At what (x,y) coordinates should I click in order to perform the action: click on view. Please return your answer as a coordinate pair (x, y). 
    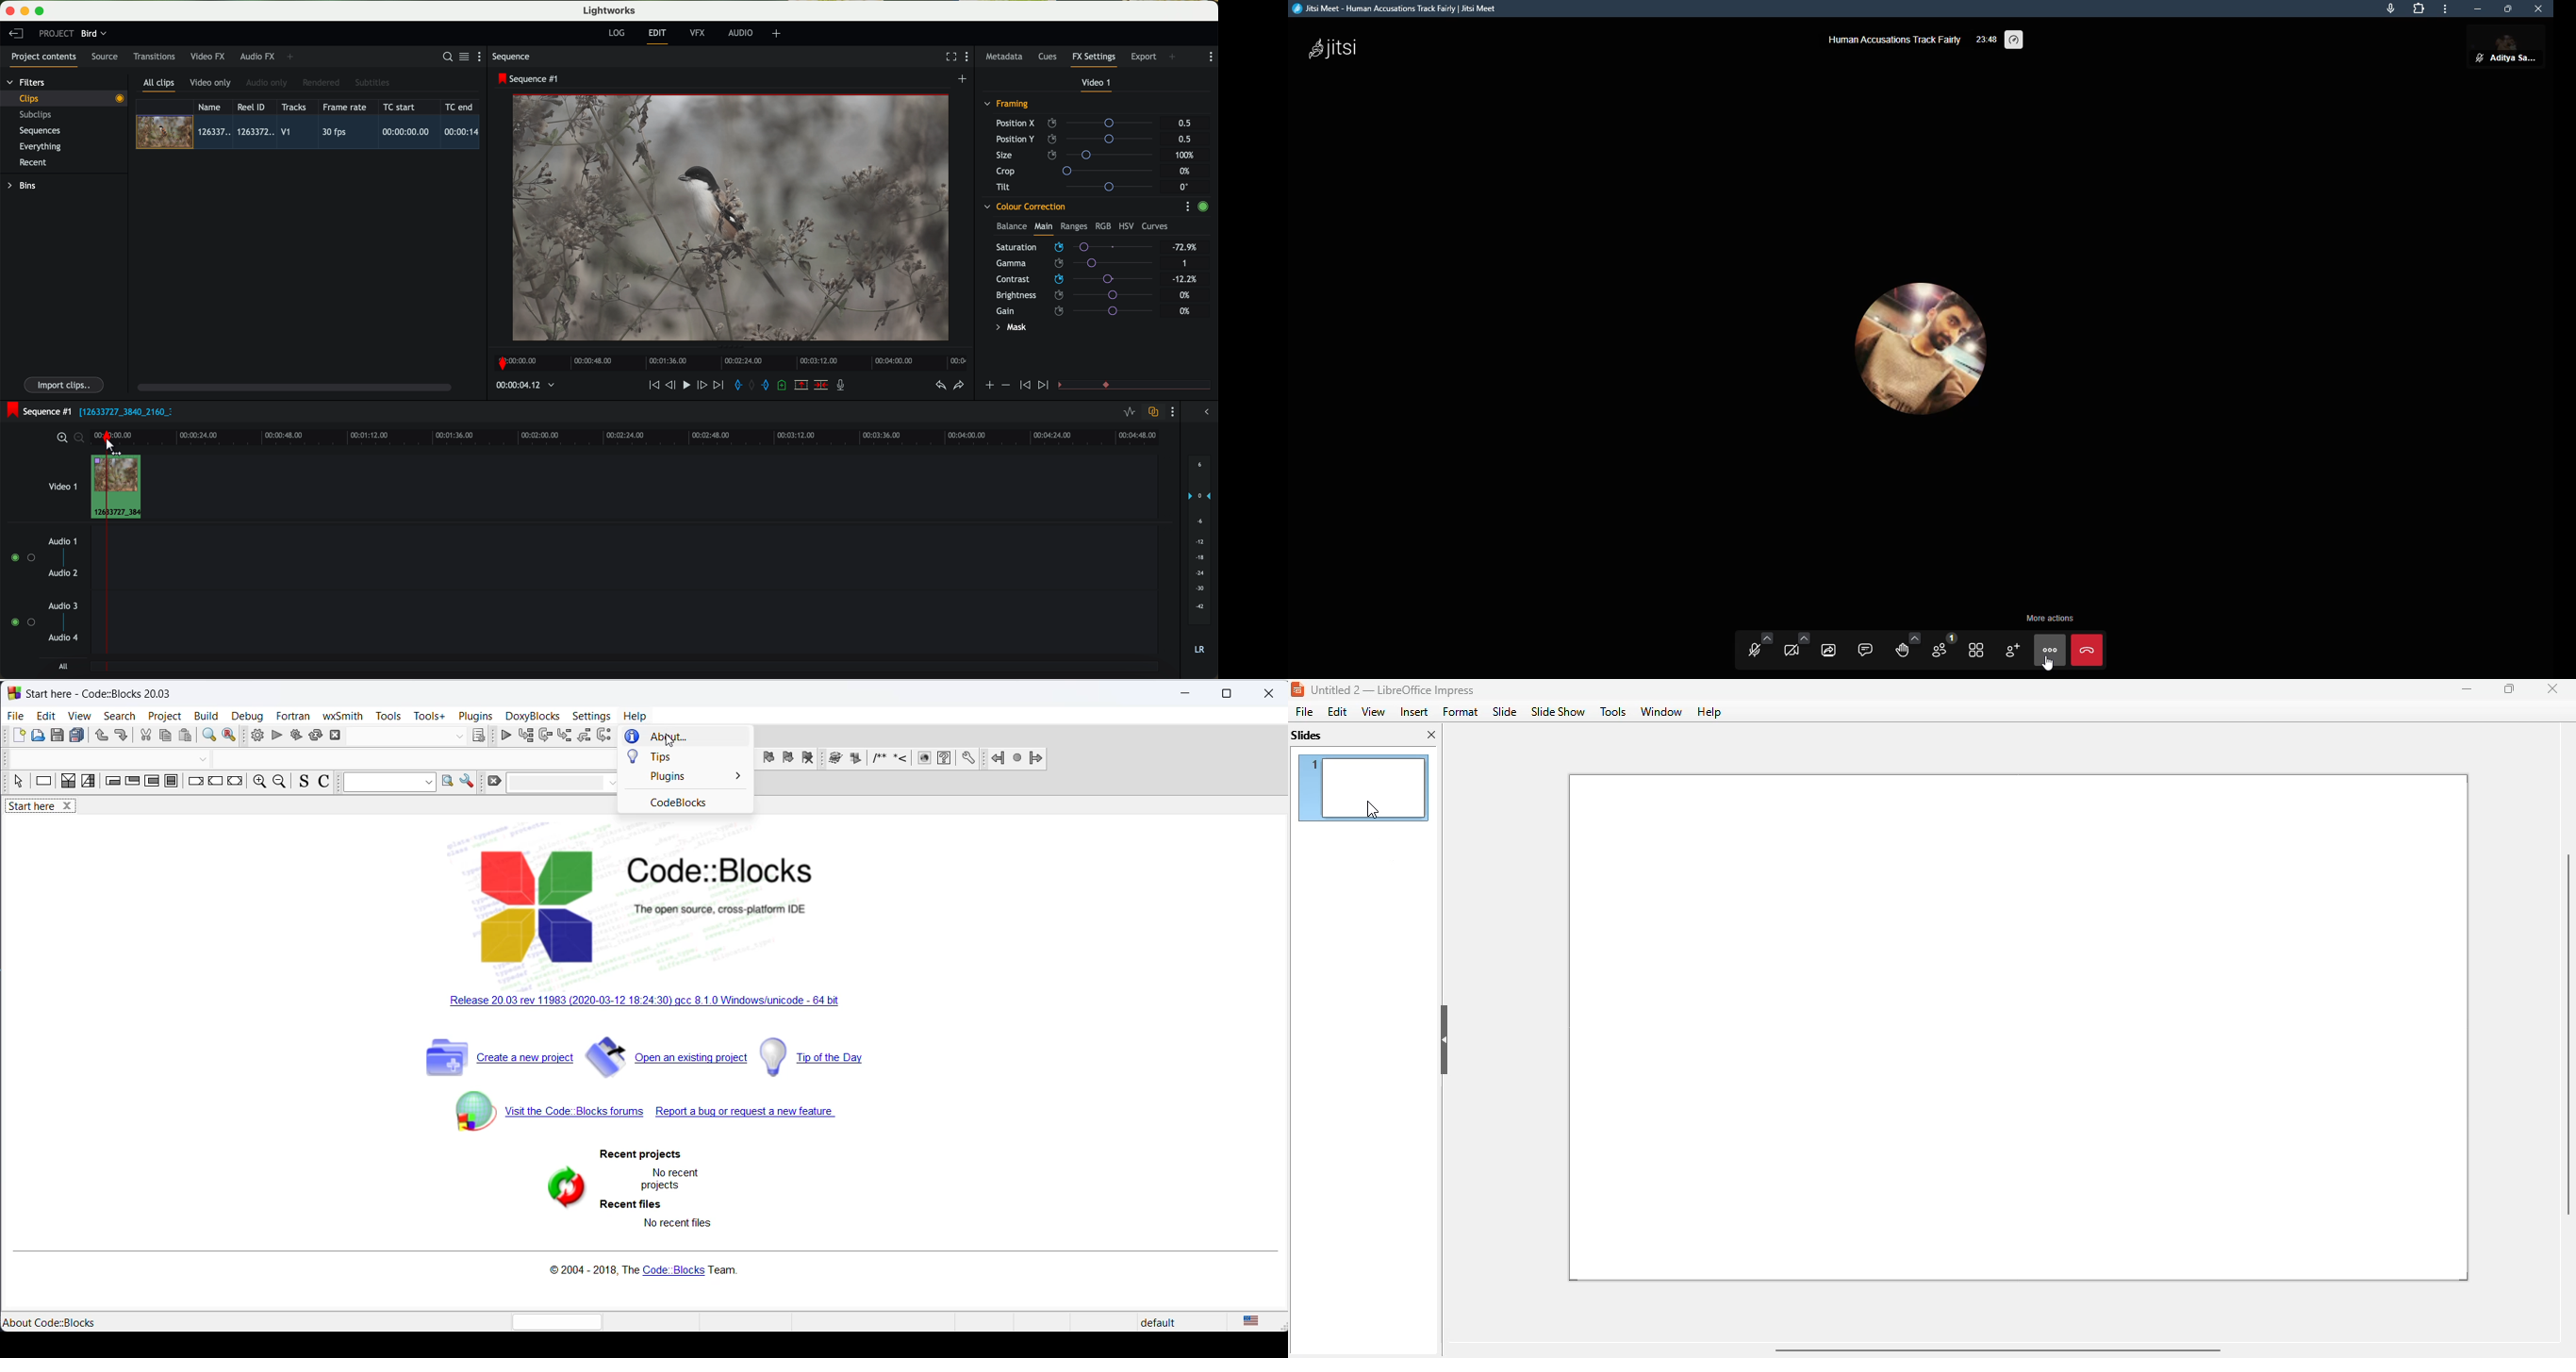
    Looking at the image, I should click on (1373, 711).